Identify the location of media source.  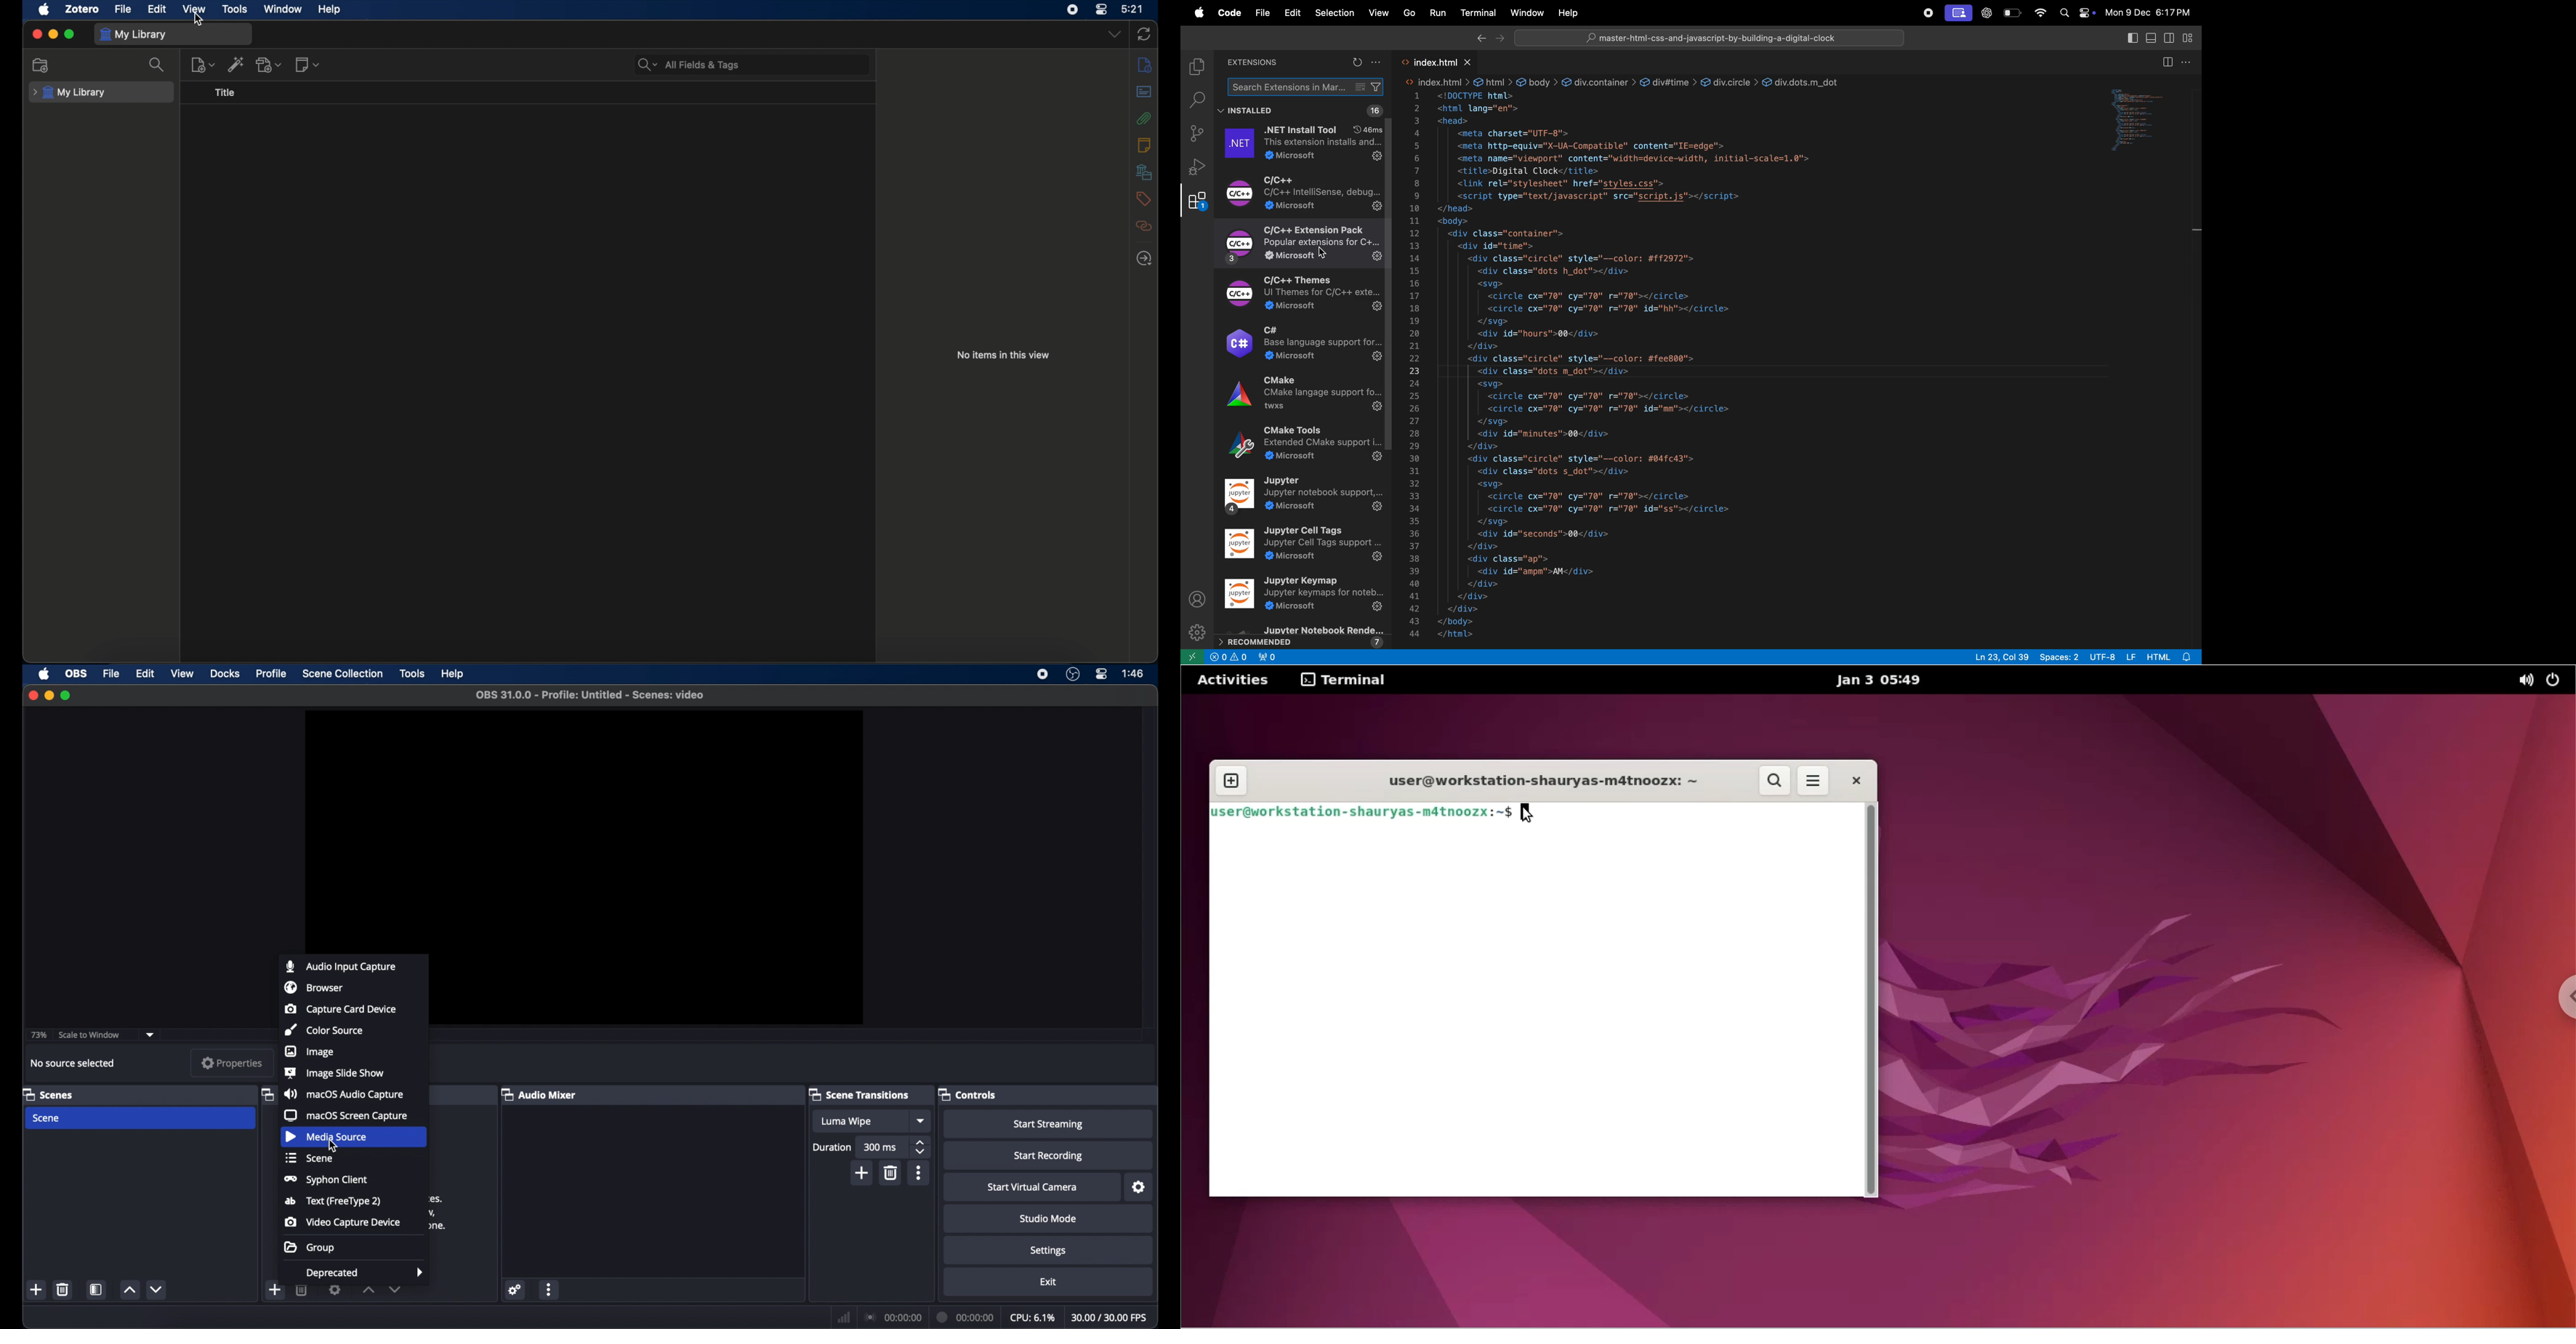
(326, 1137).